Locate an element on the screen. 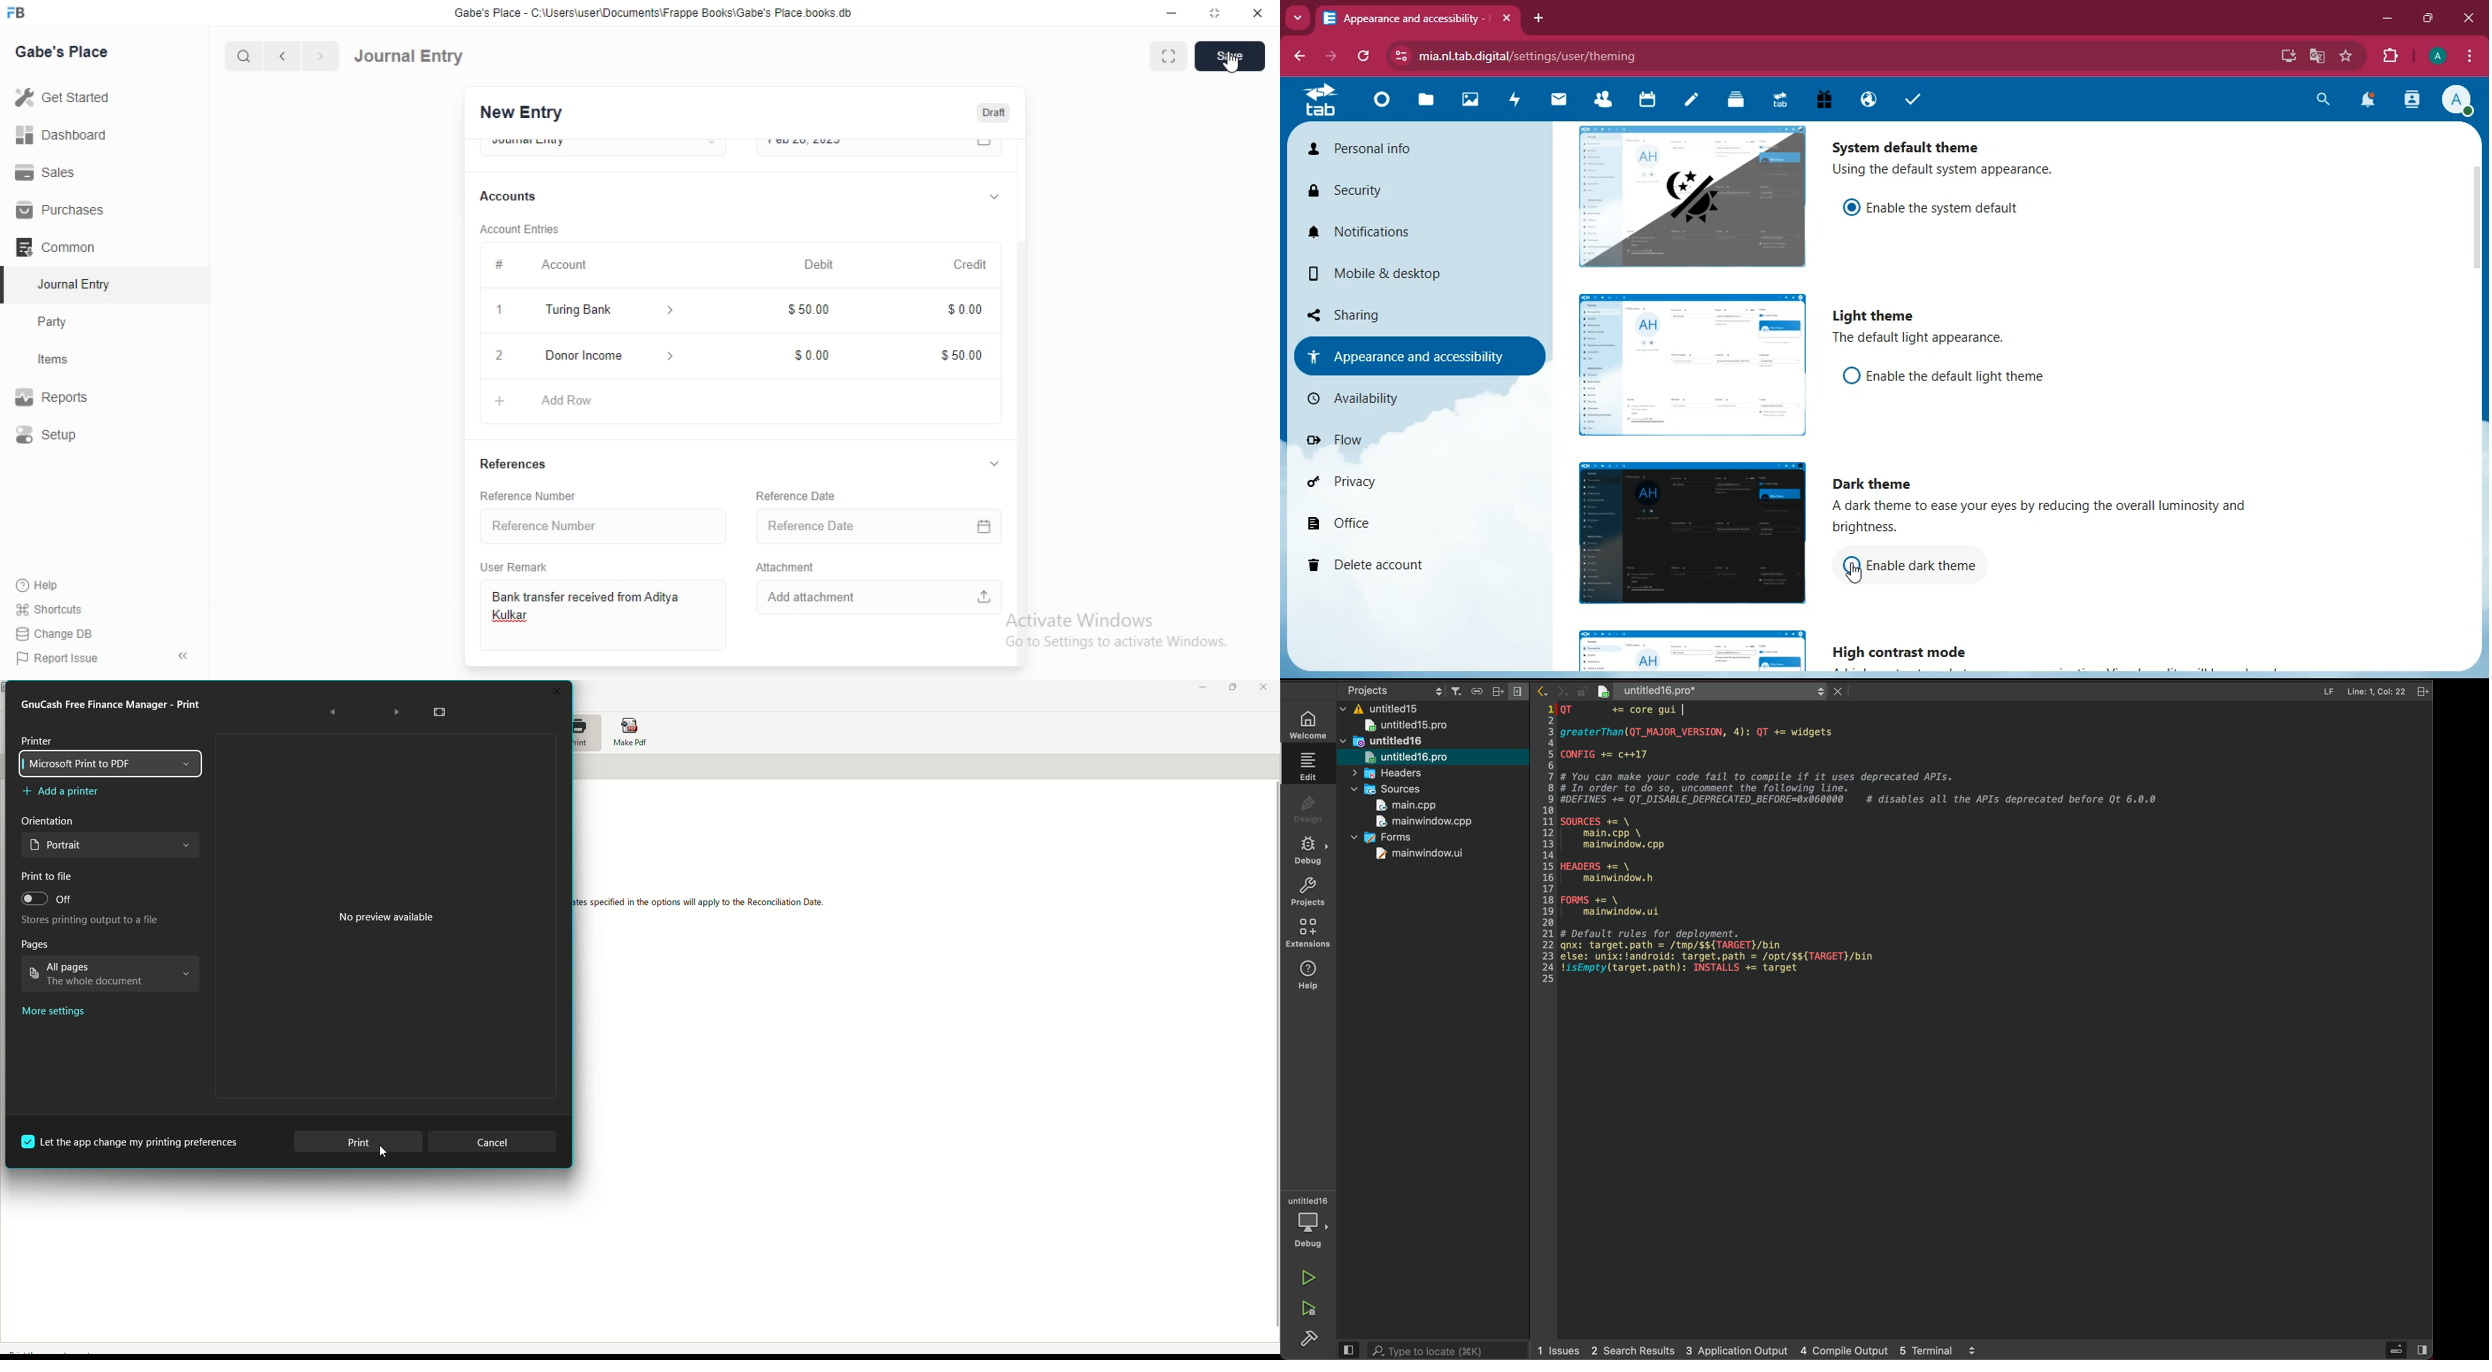 Image resolution: width=2492 pixels, height=1372 pixels. Reports is located at coordinates (65, 399).